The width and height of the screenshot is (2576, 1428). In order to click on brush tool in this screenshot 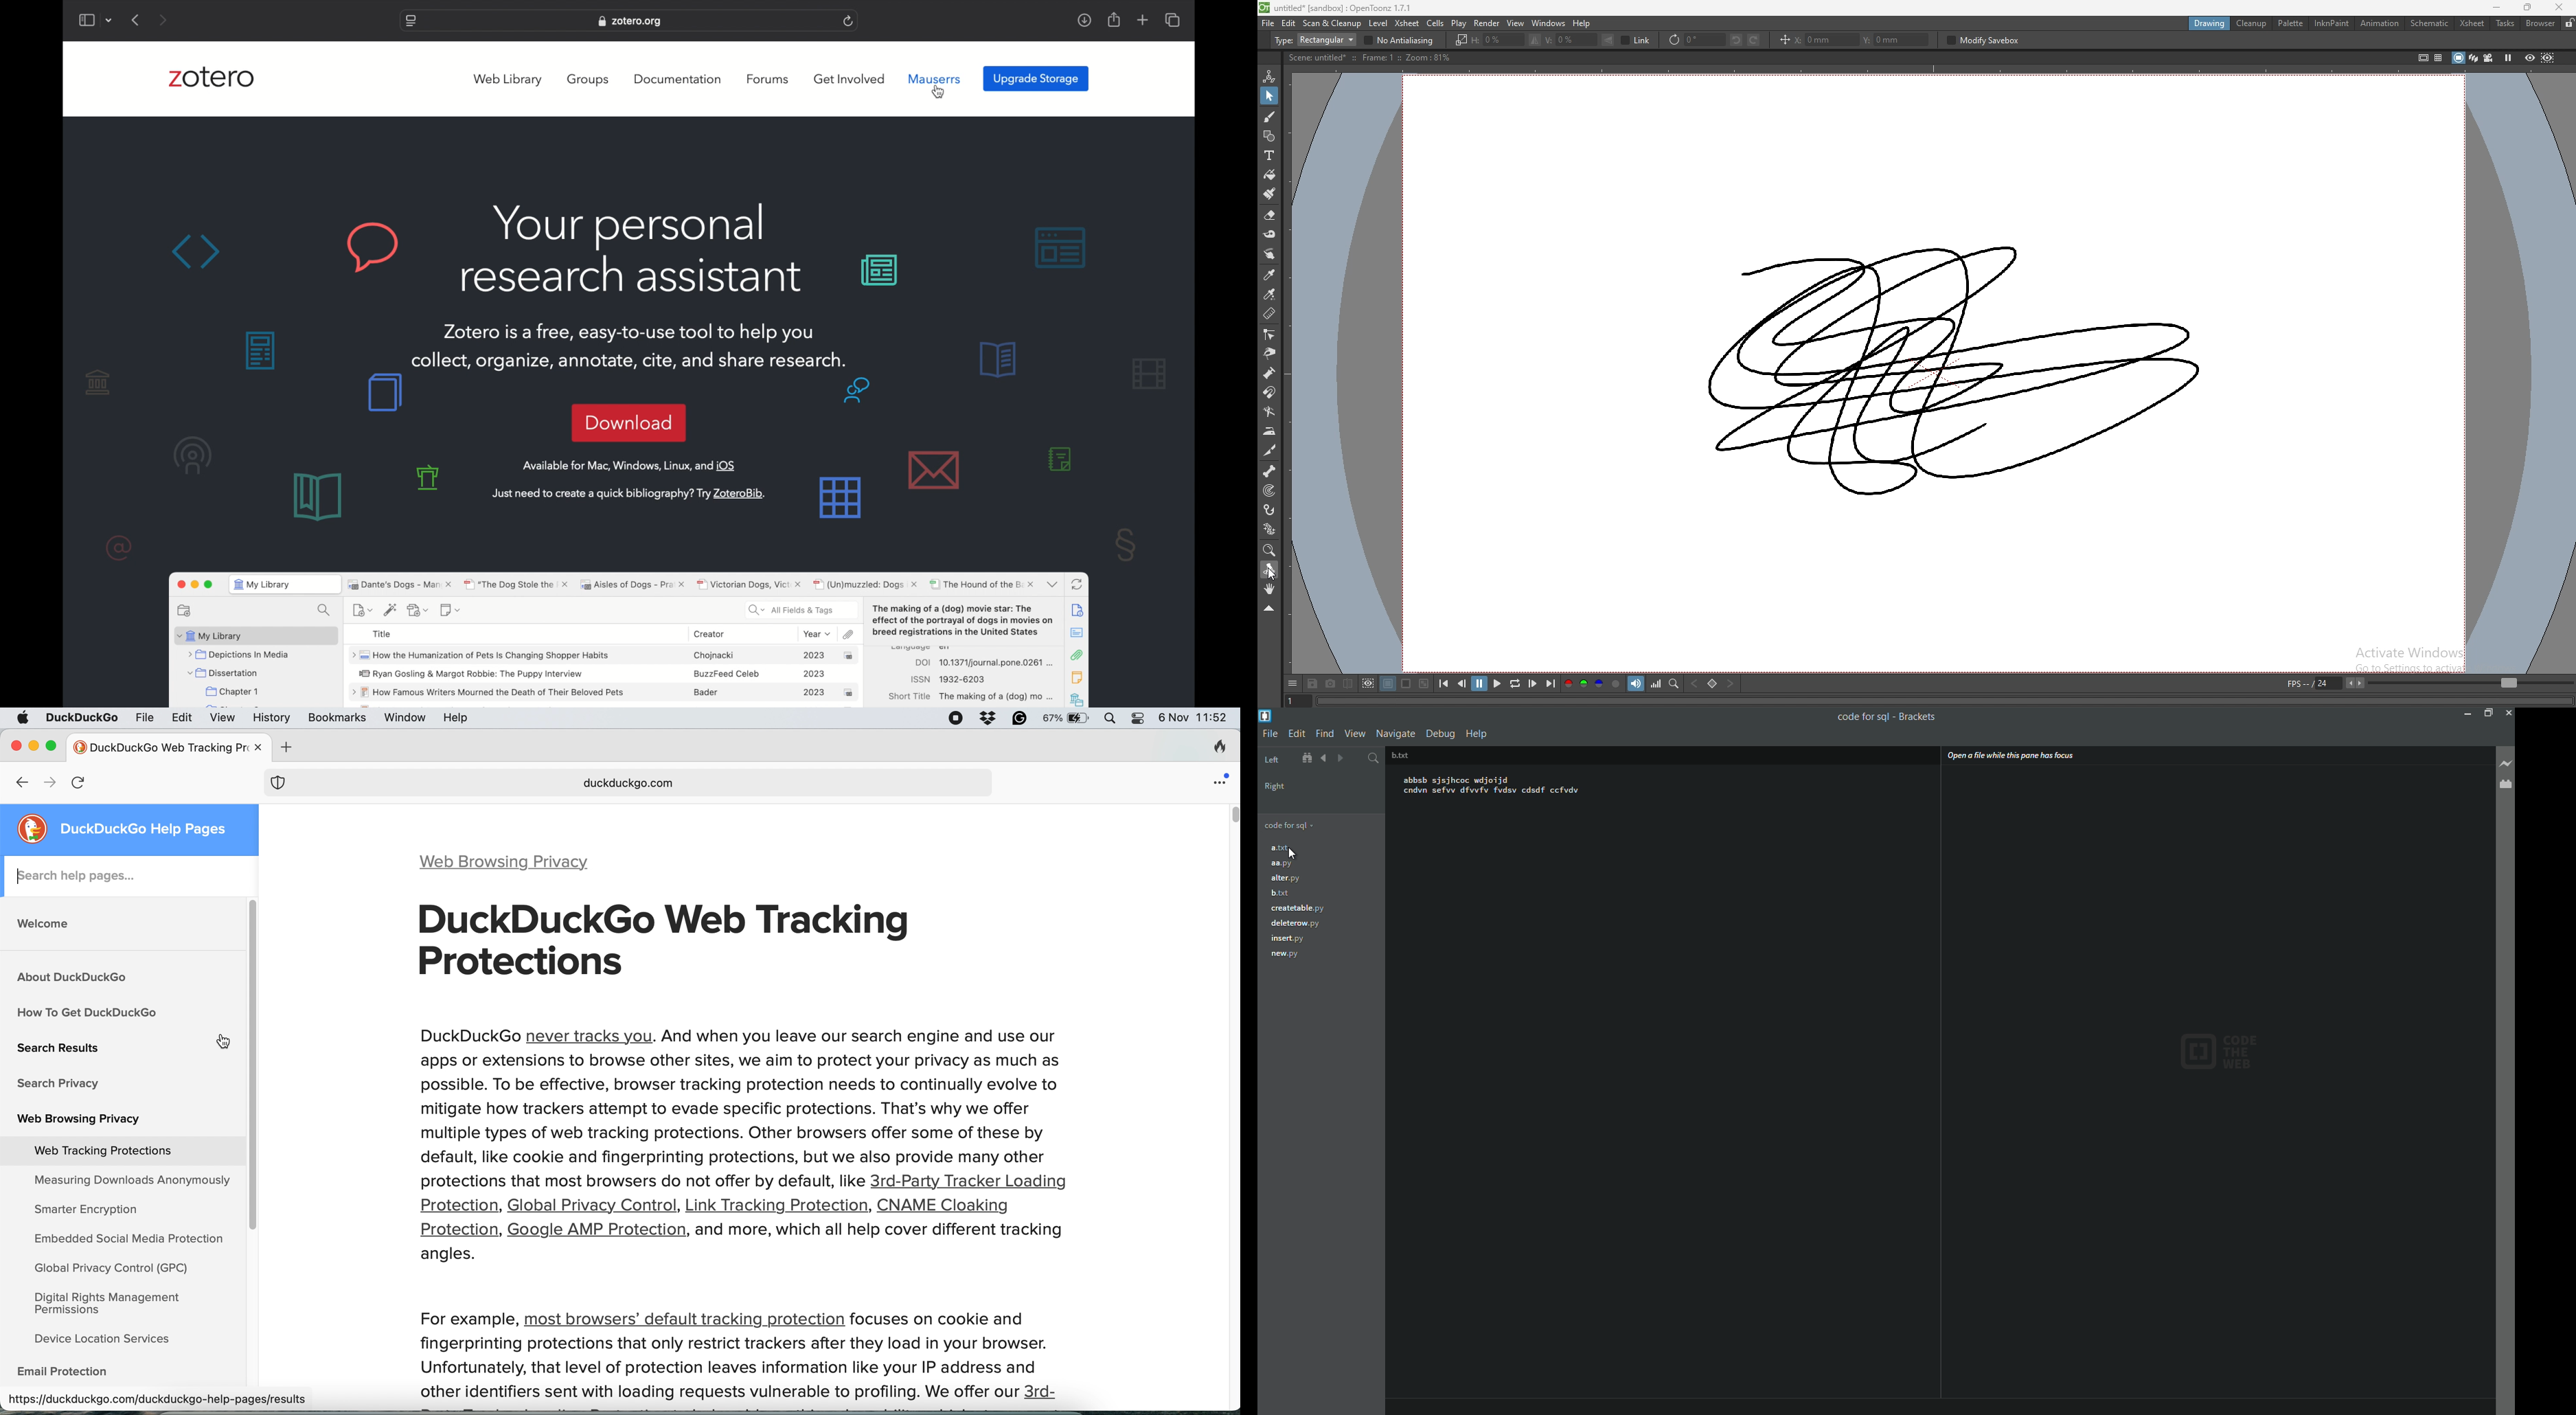, I will do `click(1269, 116)`.